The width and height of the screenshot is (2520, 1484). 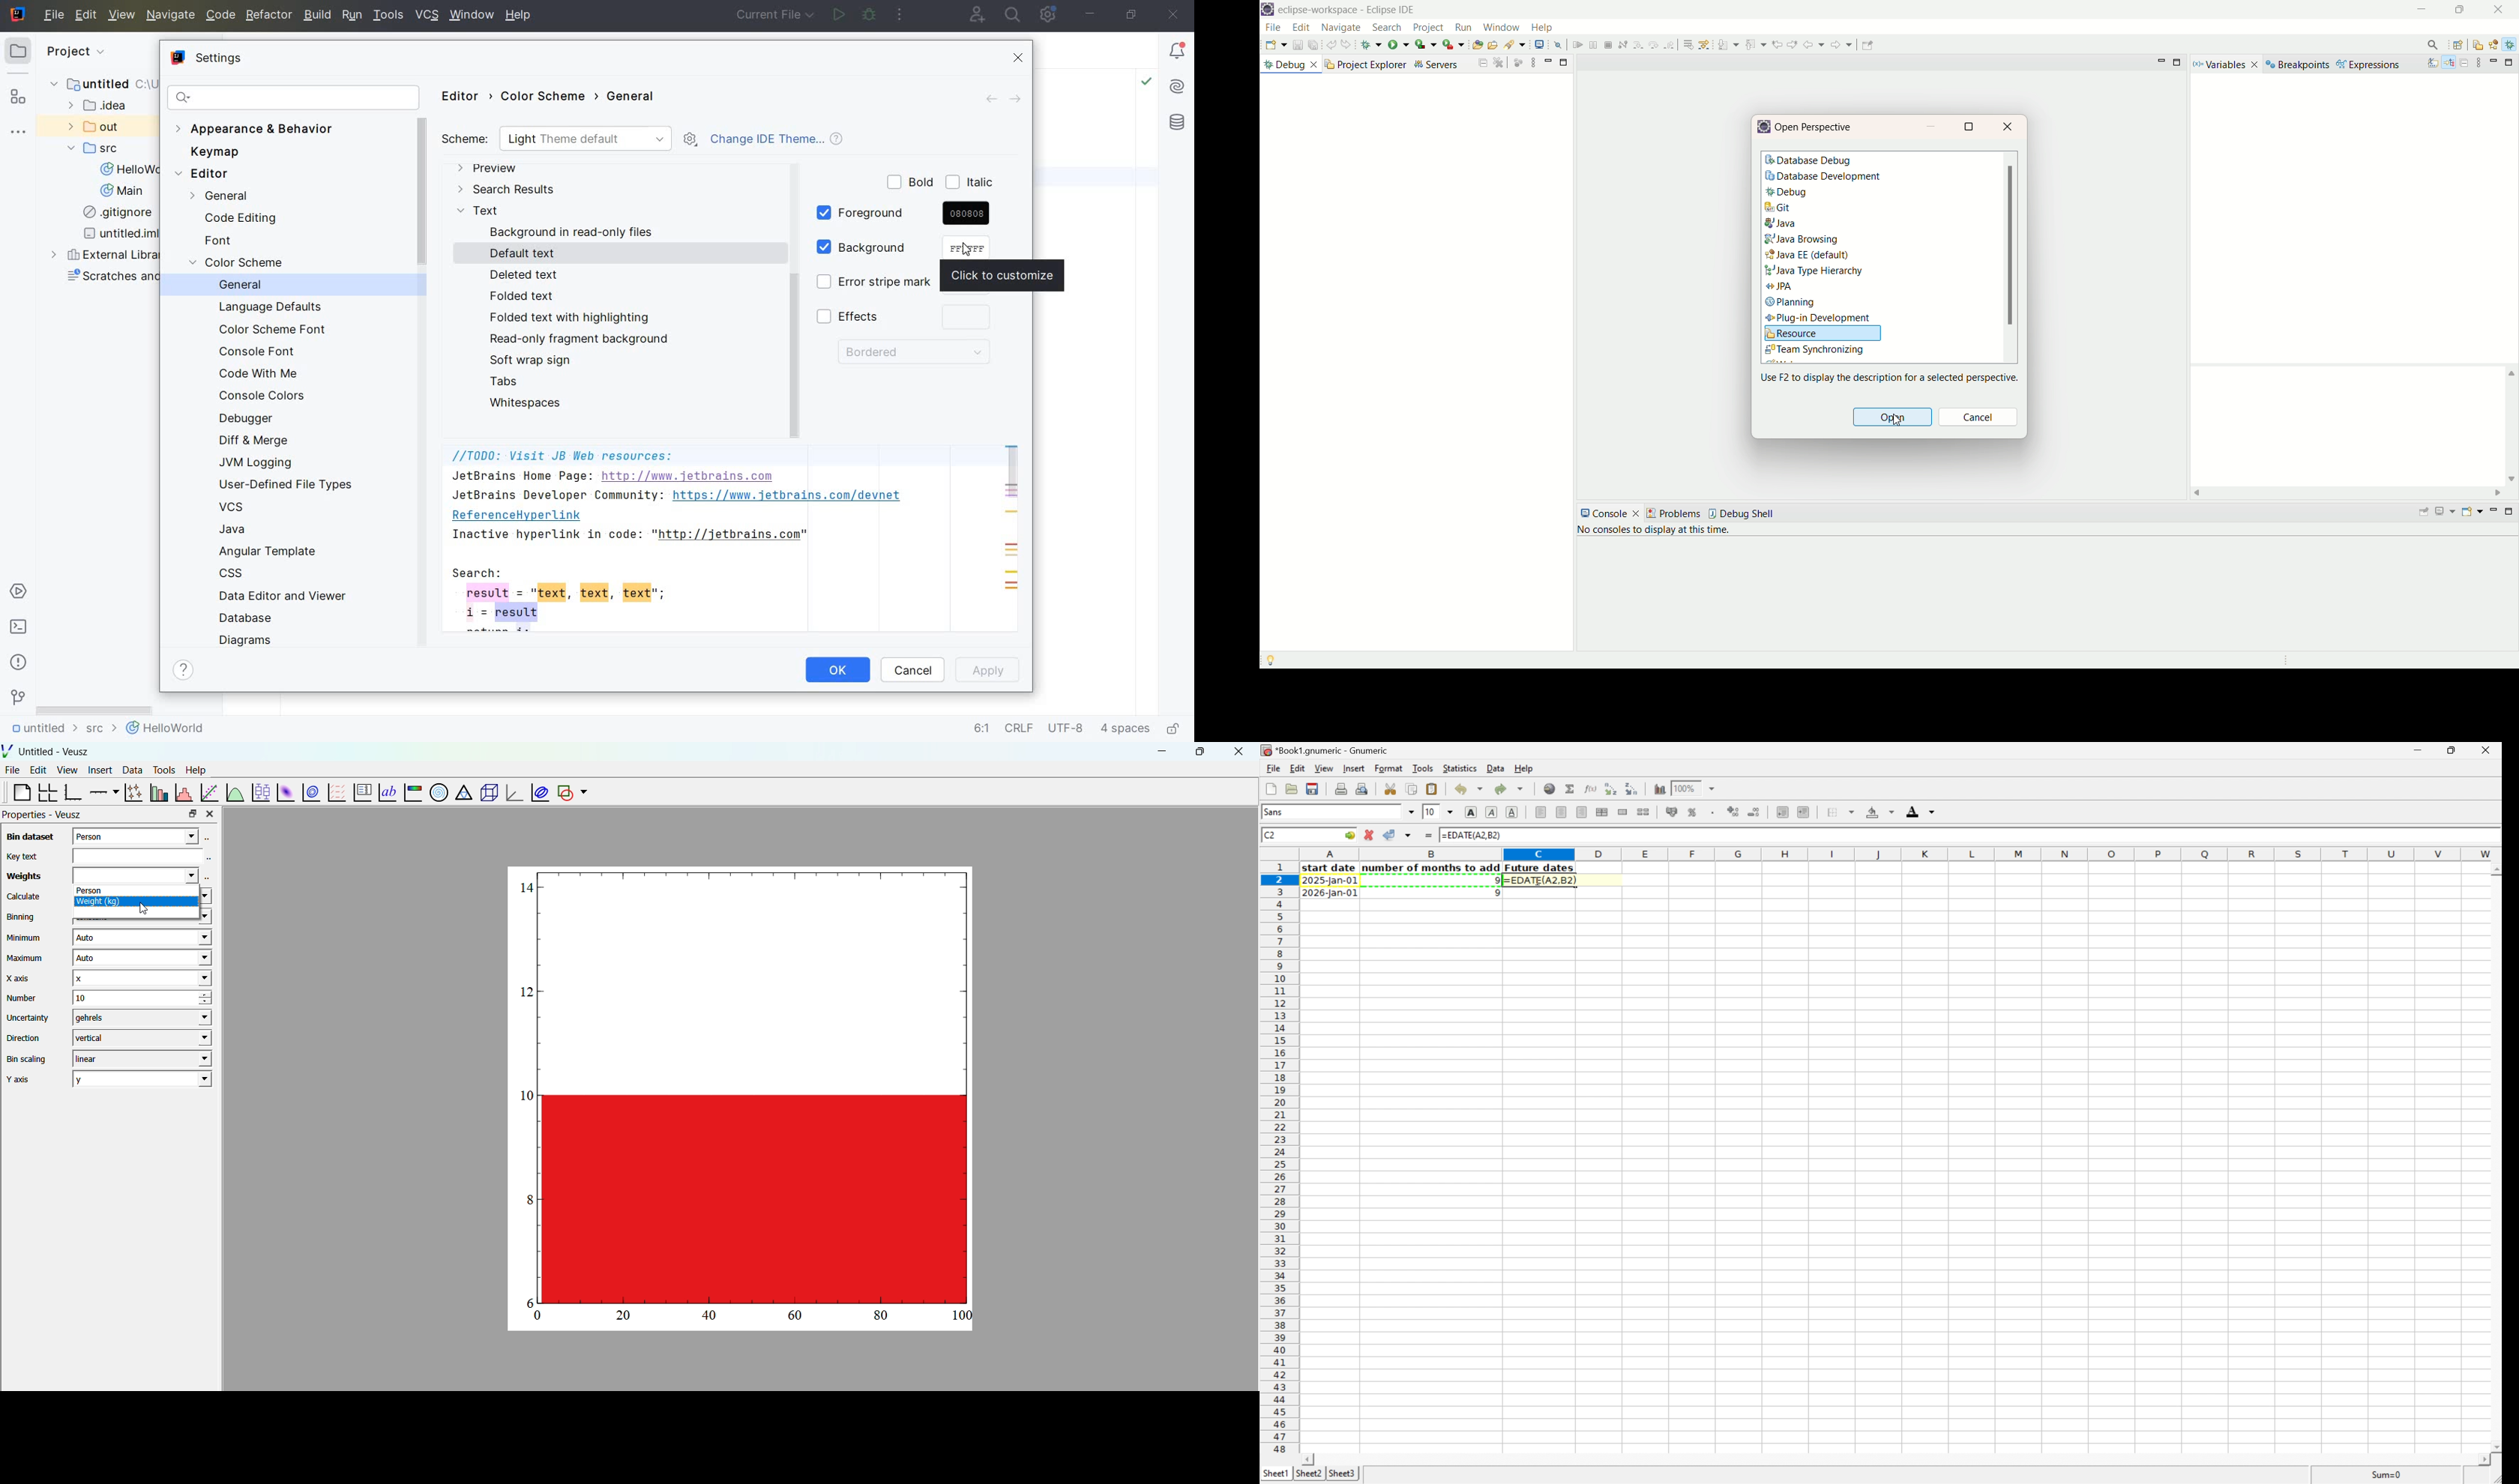 What do you see at coordinates (1524, 768) in the screenshot?
I see `Help` at bounding box center [1524, 768].